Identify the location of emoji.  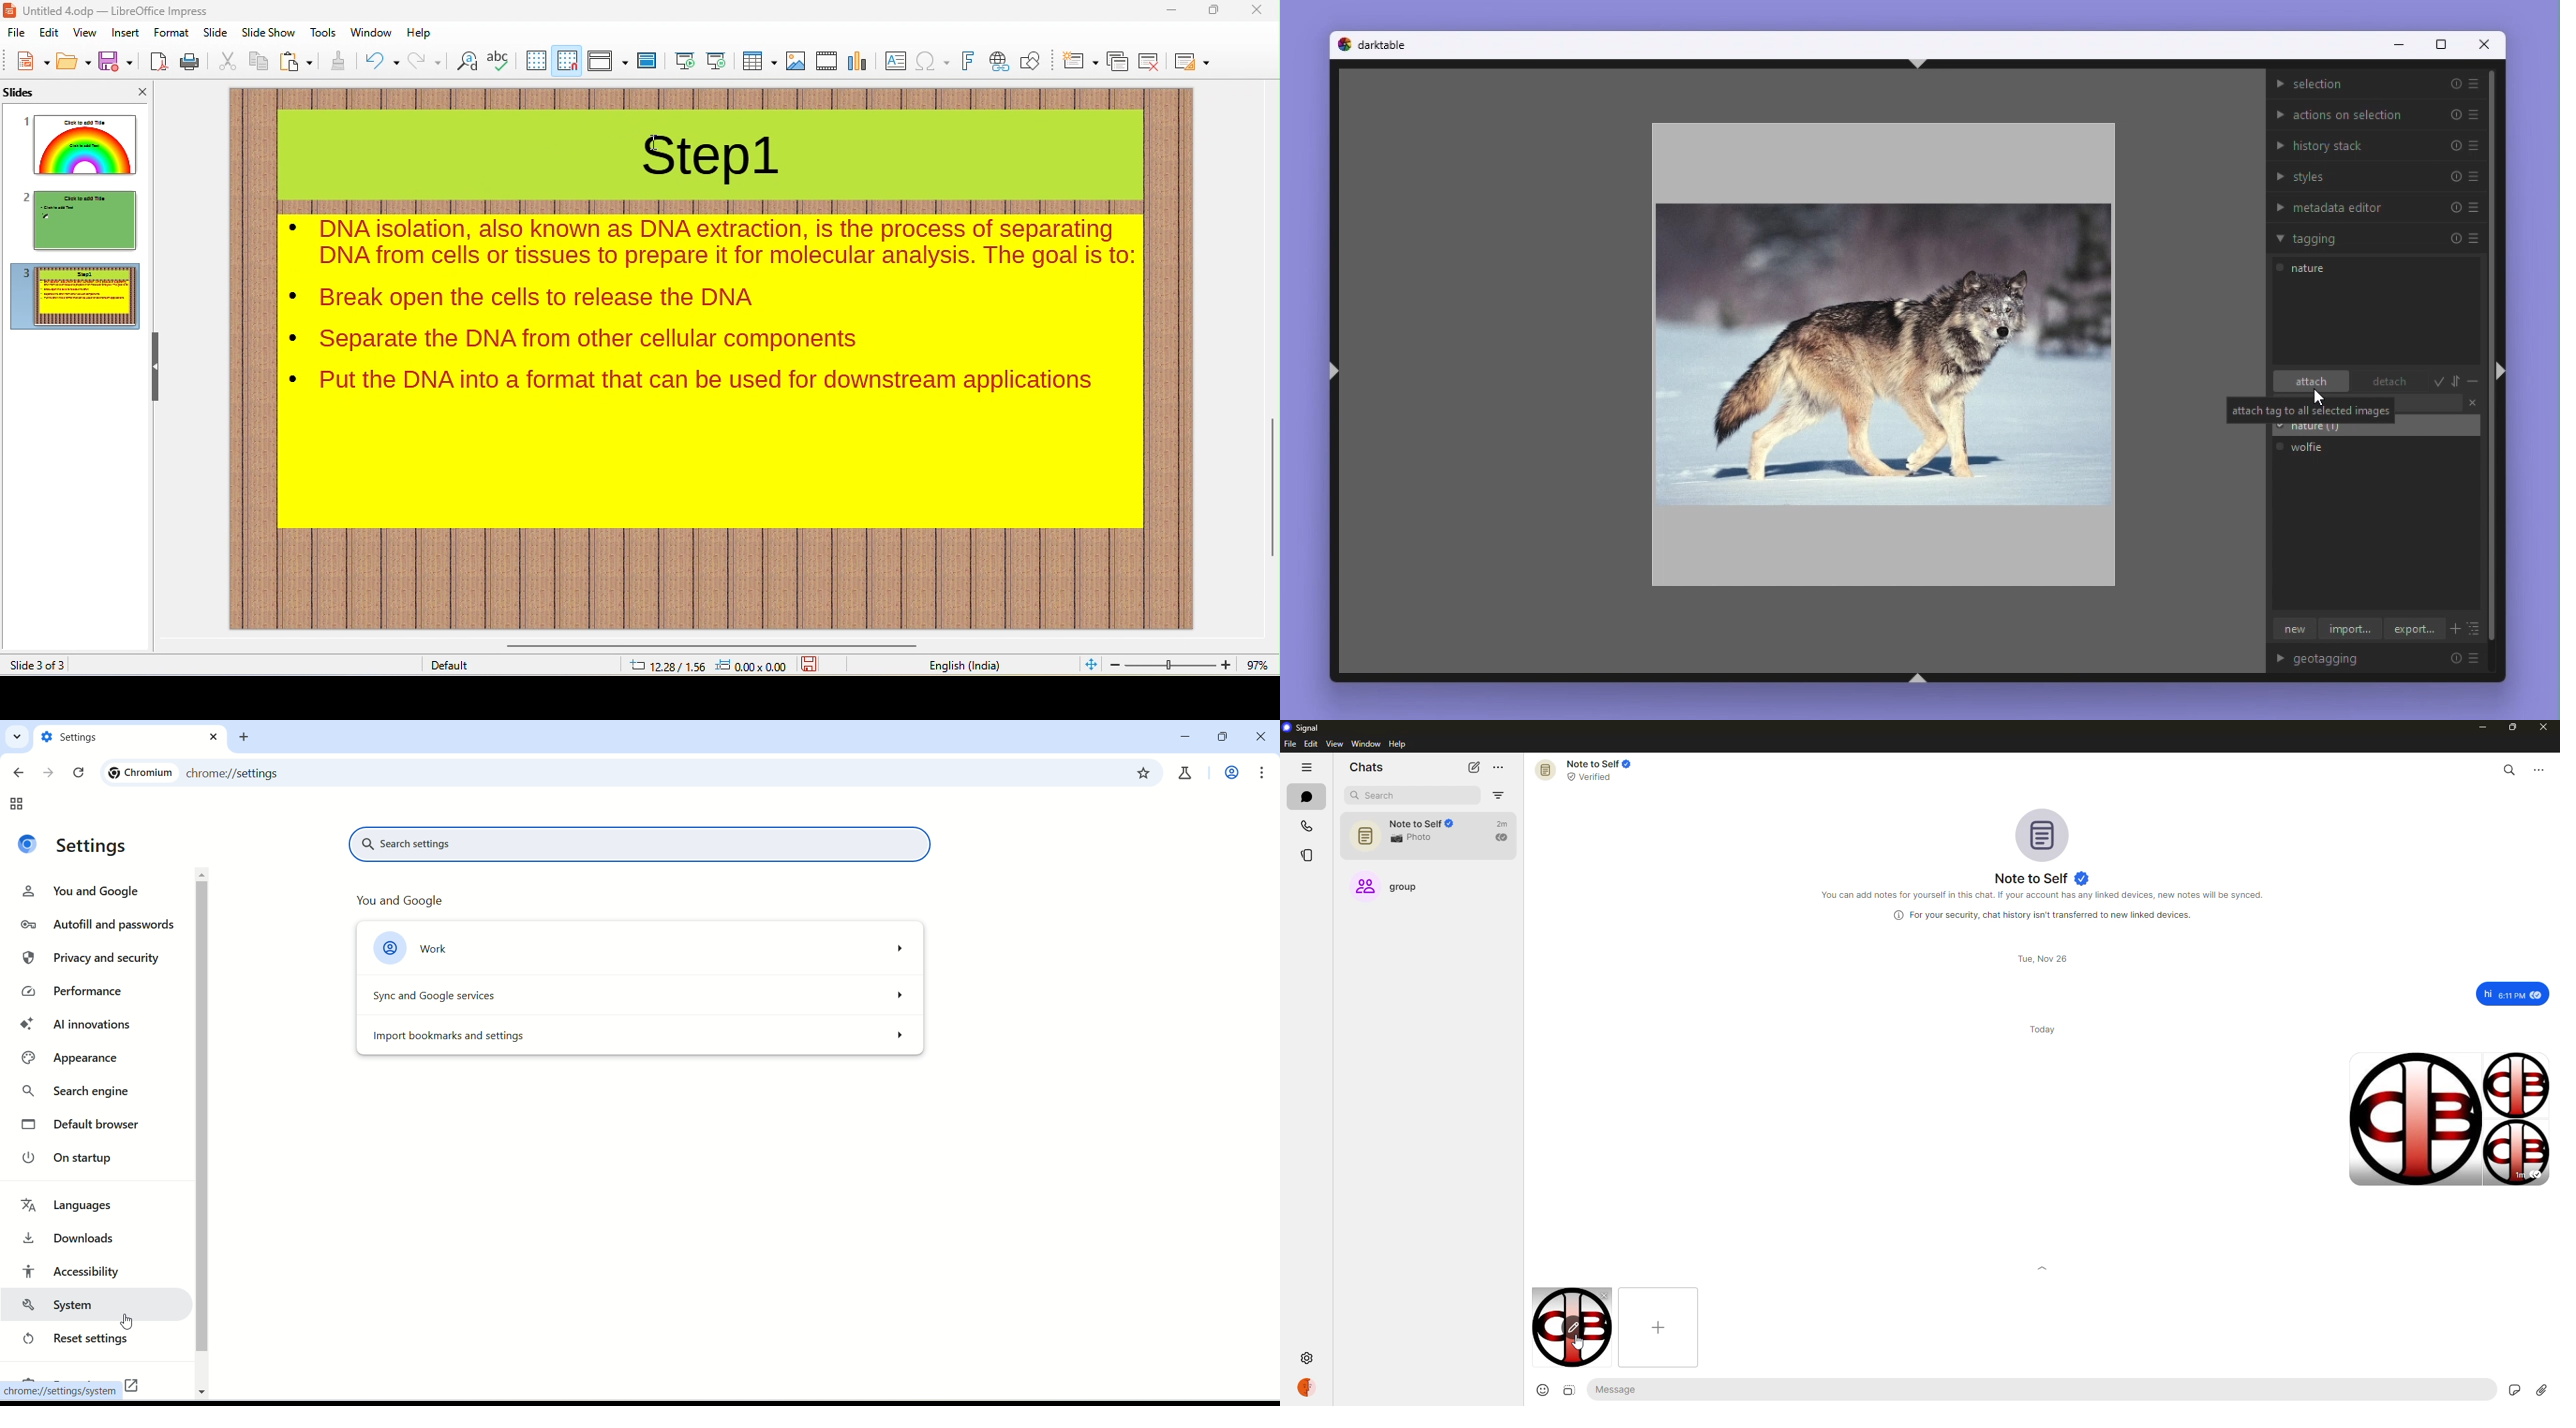
(1541, 1391).